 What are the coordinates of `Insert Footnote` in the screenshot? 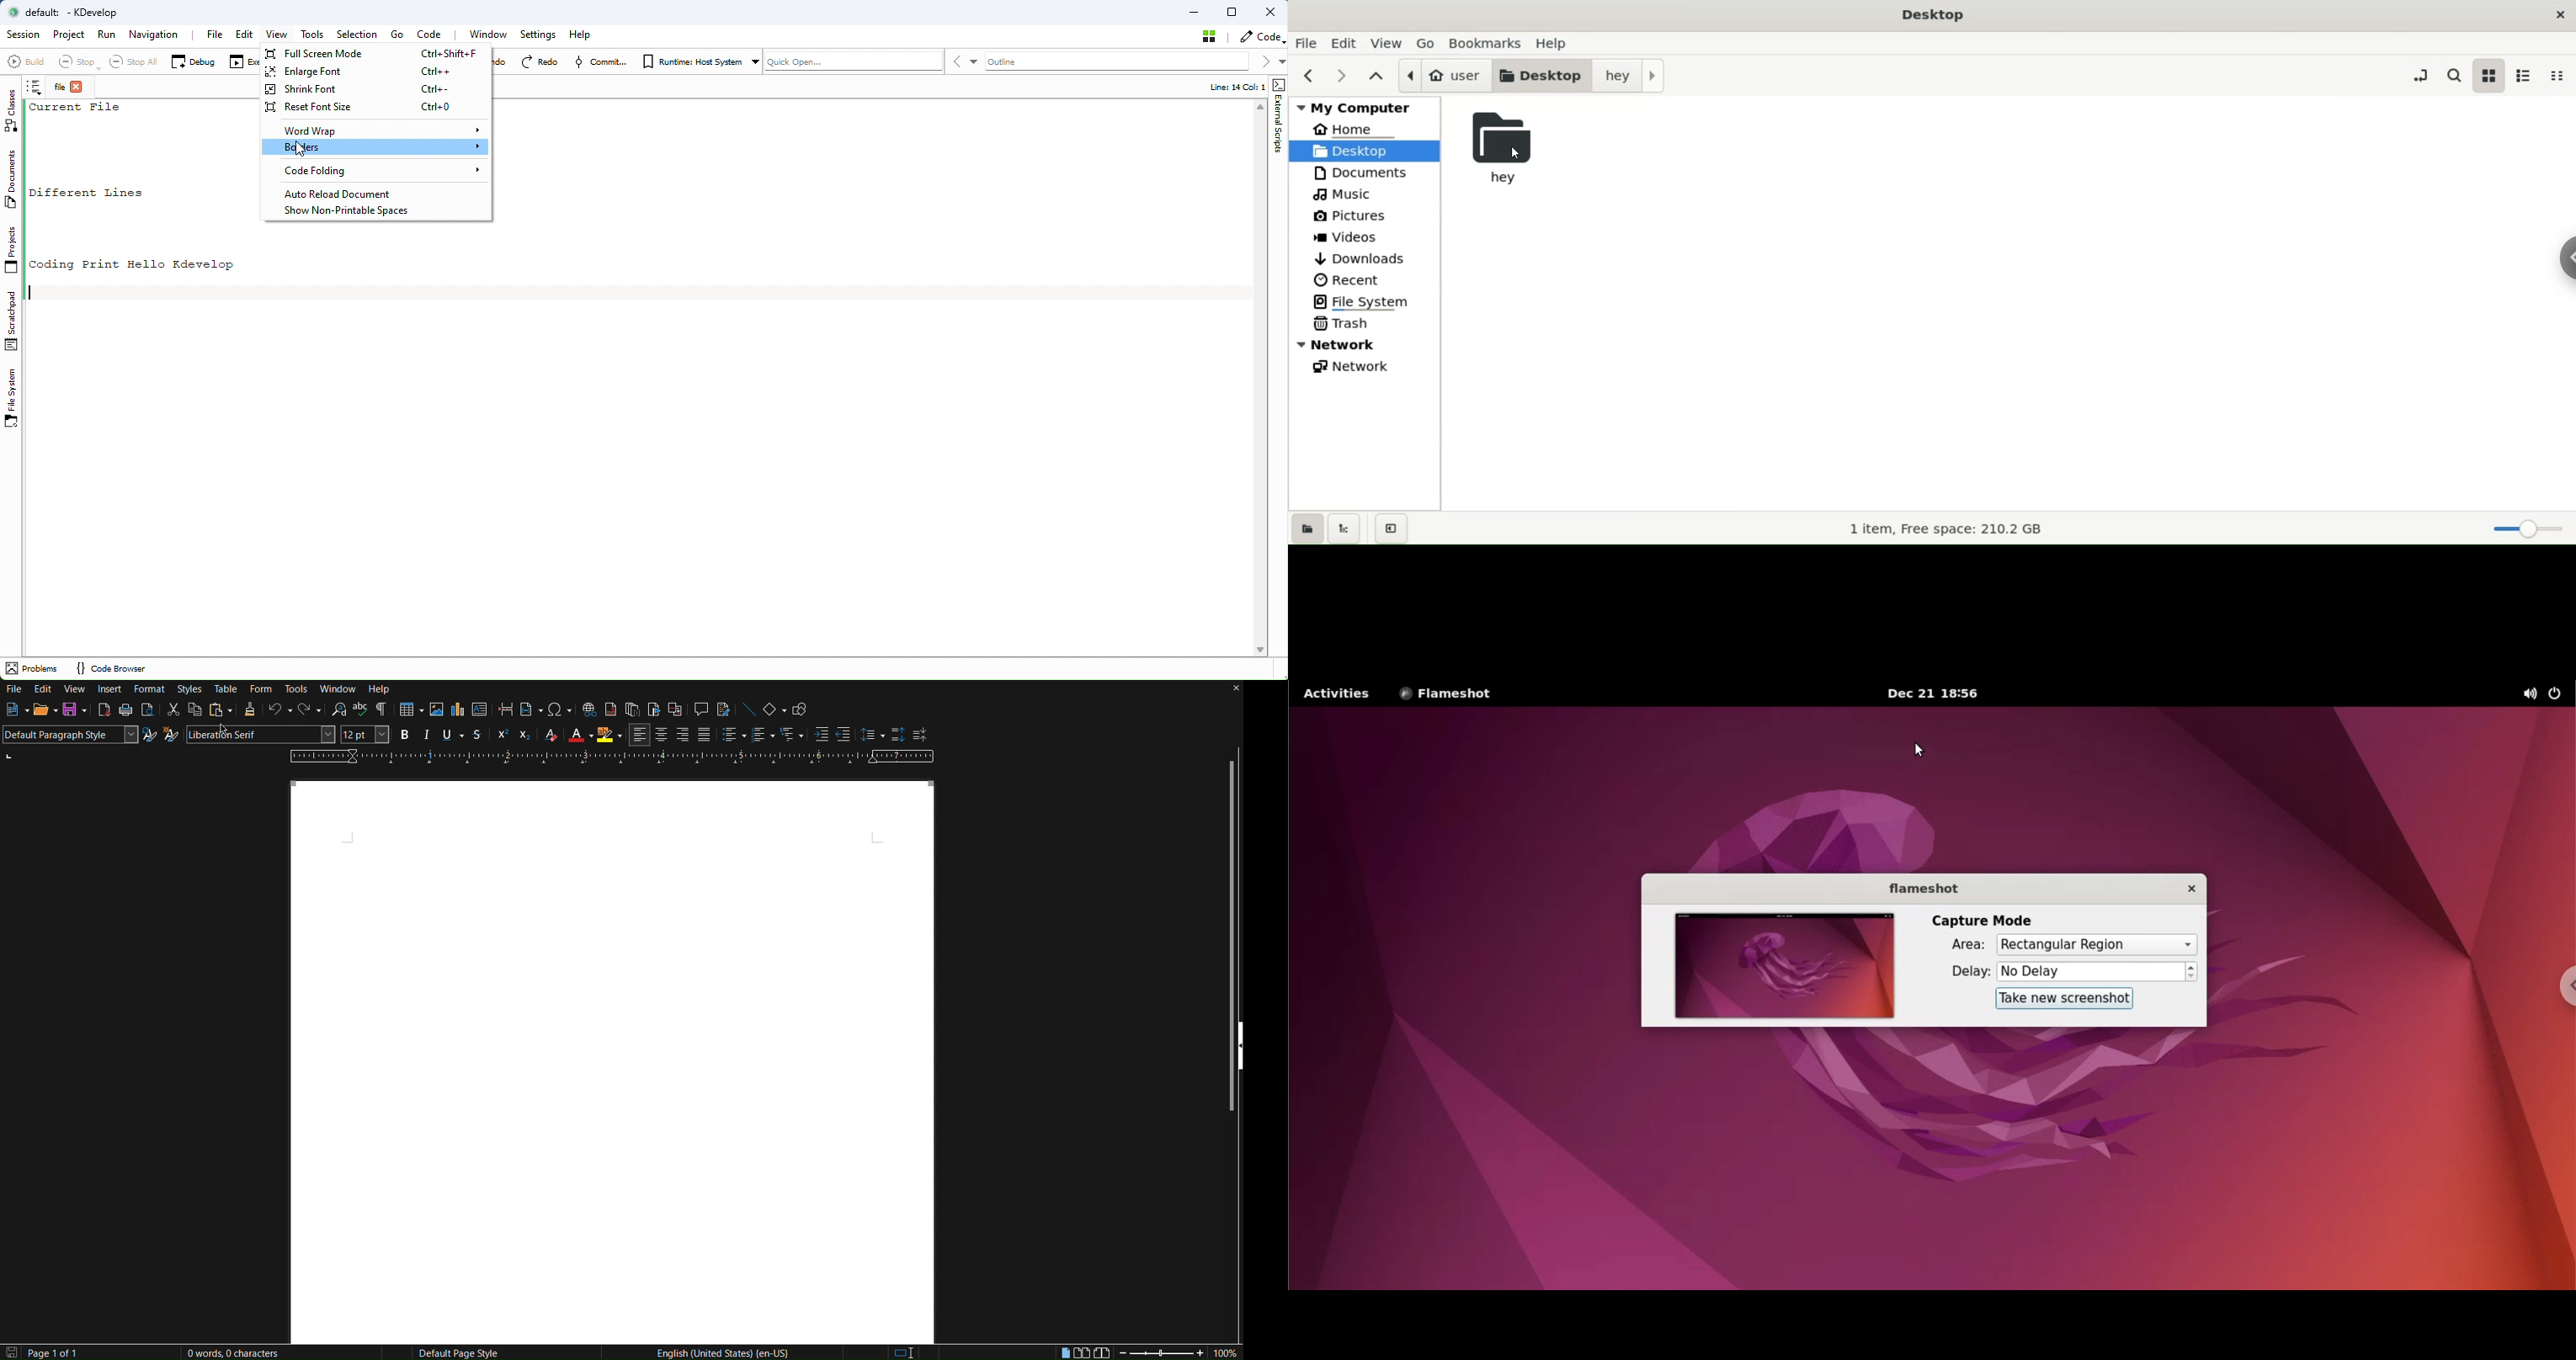 It's located at (612, 711).